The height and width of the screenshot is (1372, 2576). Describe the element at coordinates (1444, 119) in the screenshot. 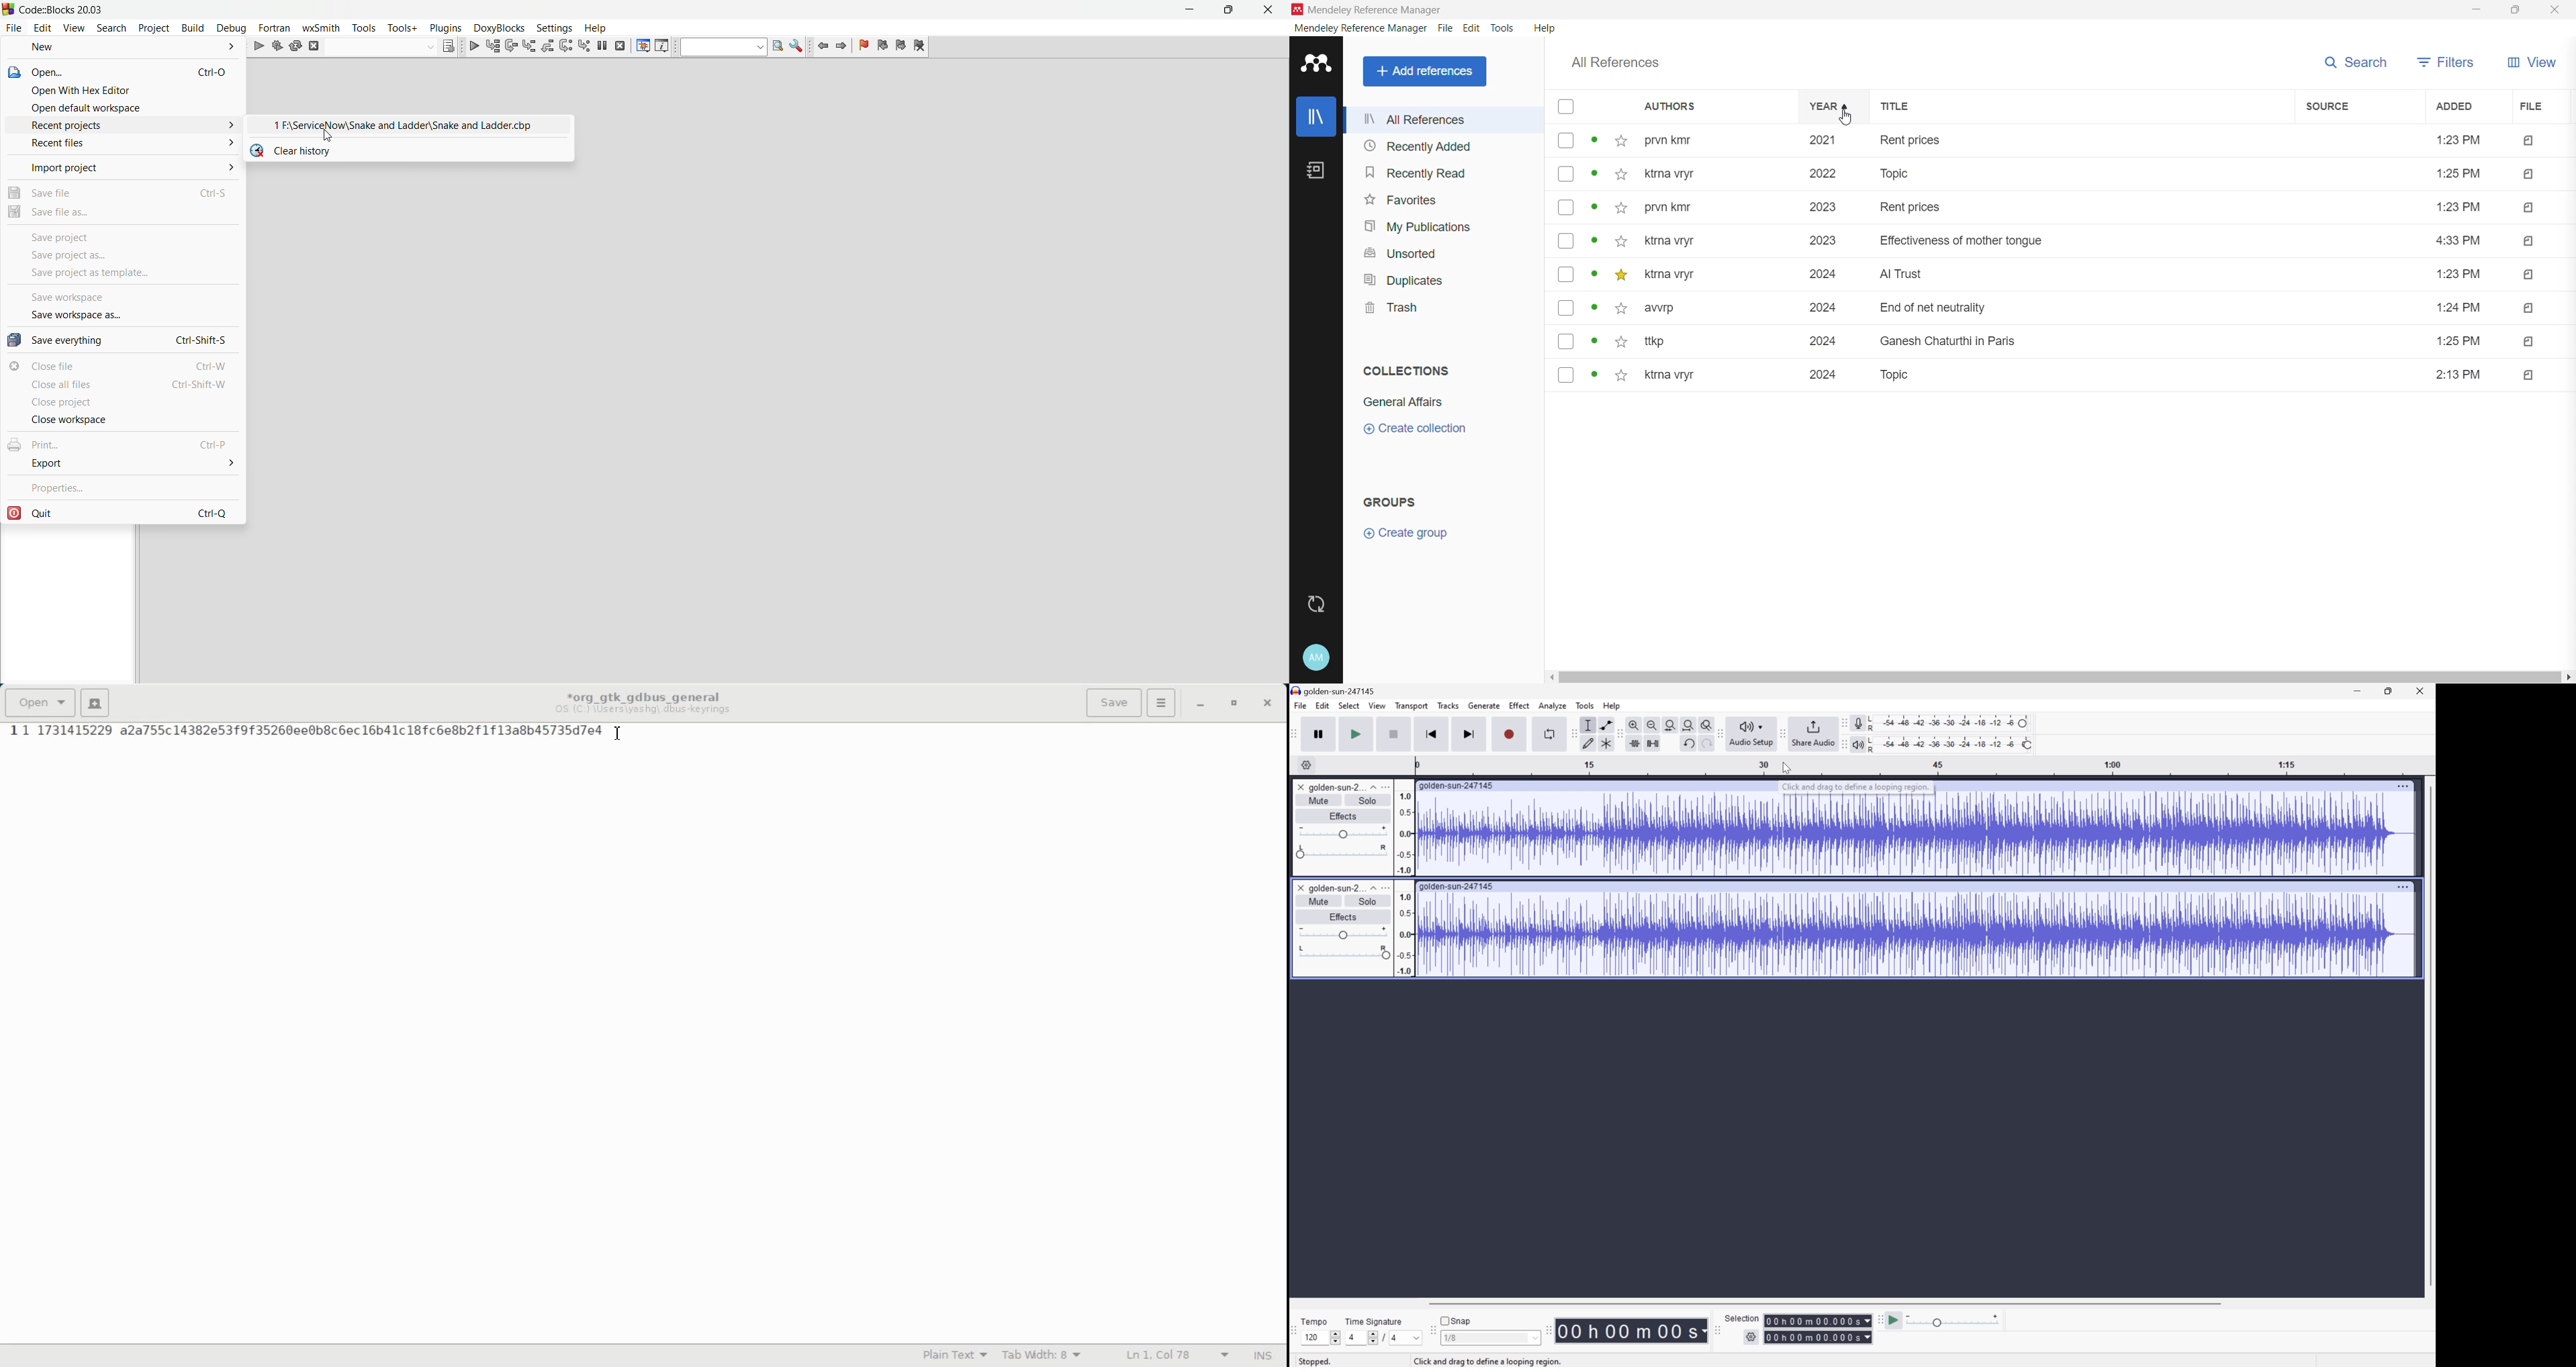

I see `All References` at that location.